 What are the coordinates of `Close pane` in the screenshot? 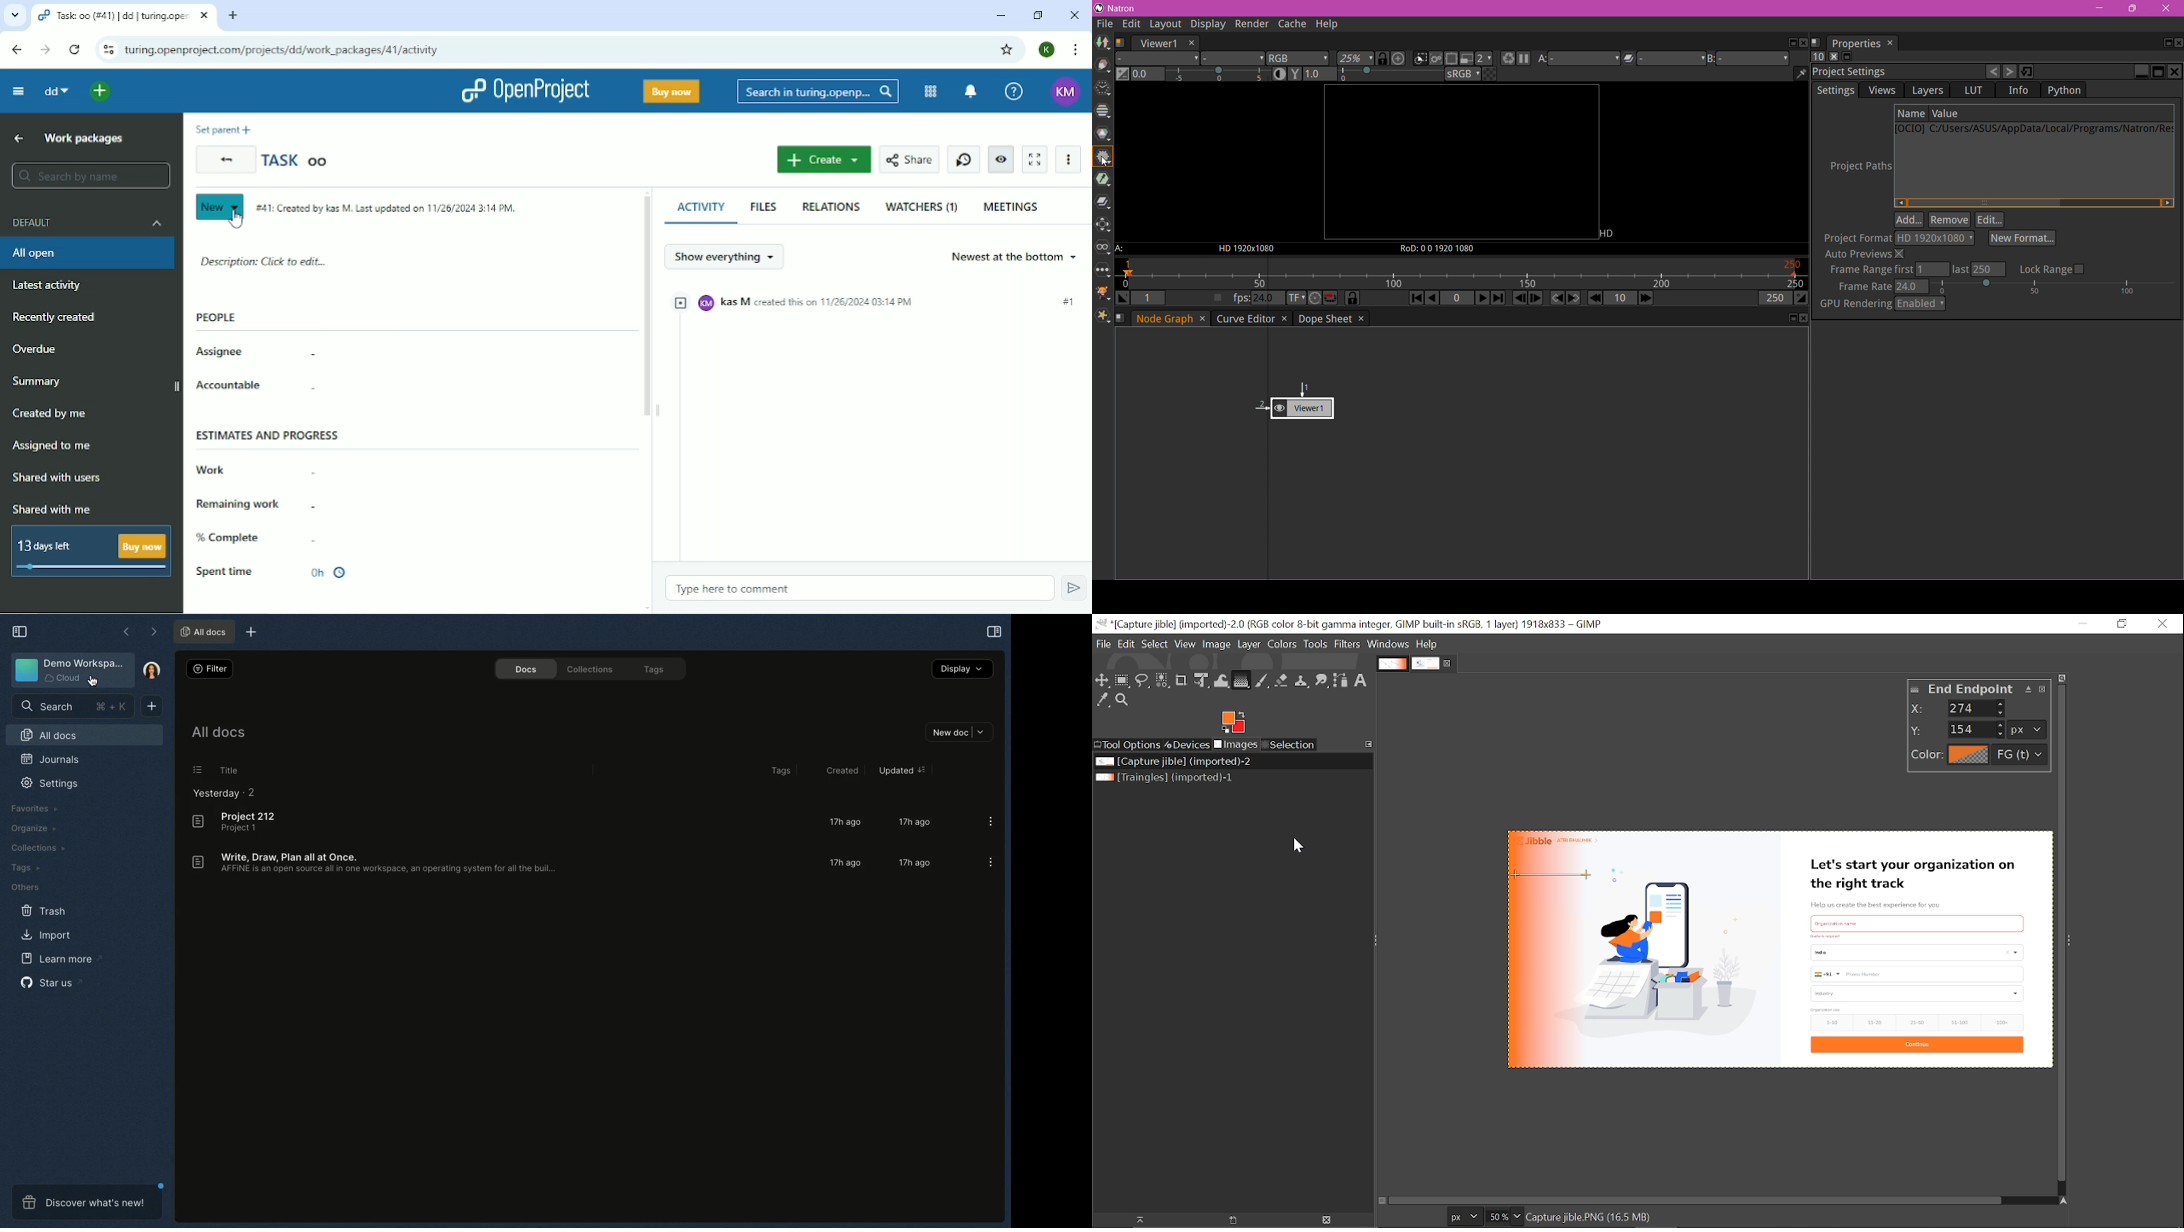 It's located at (1804, 43).